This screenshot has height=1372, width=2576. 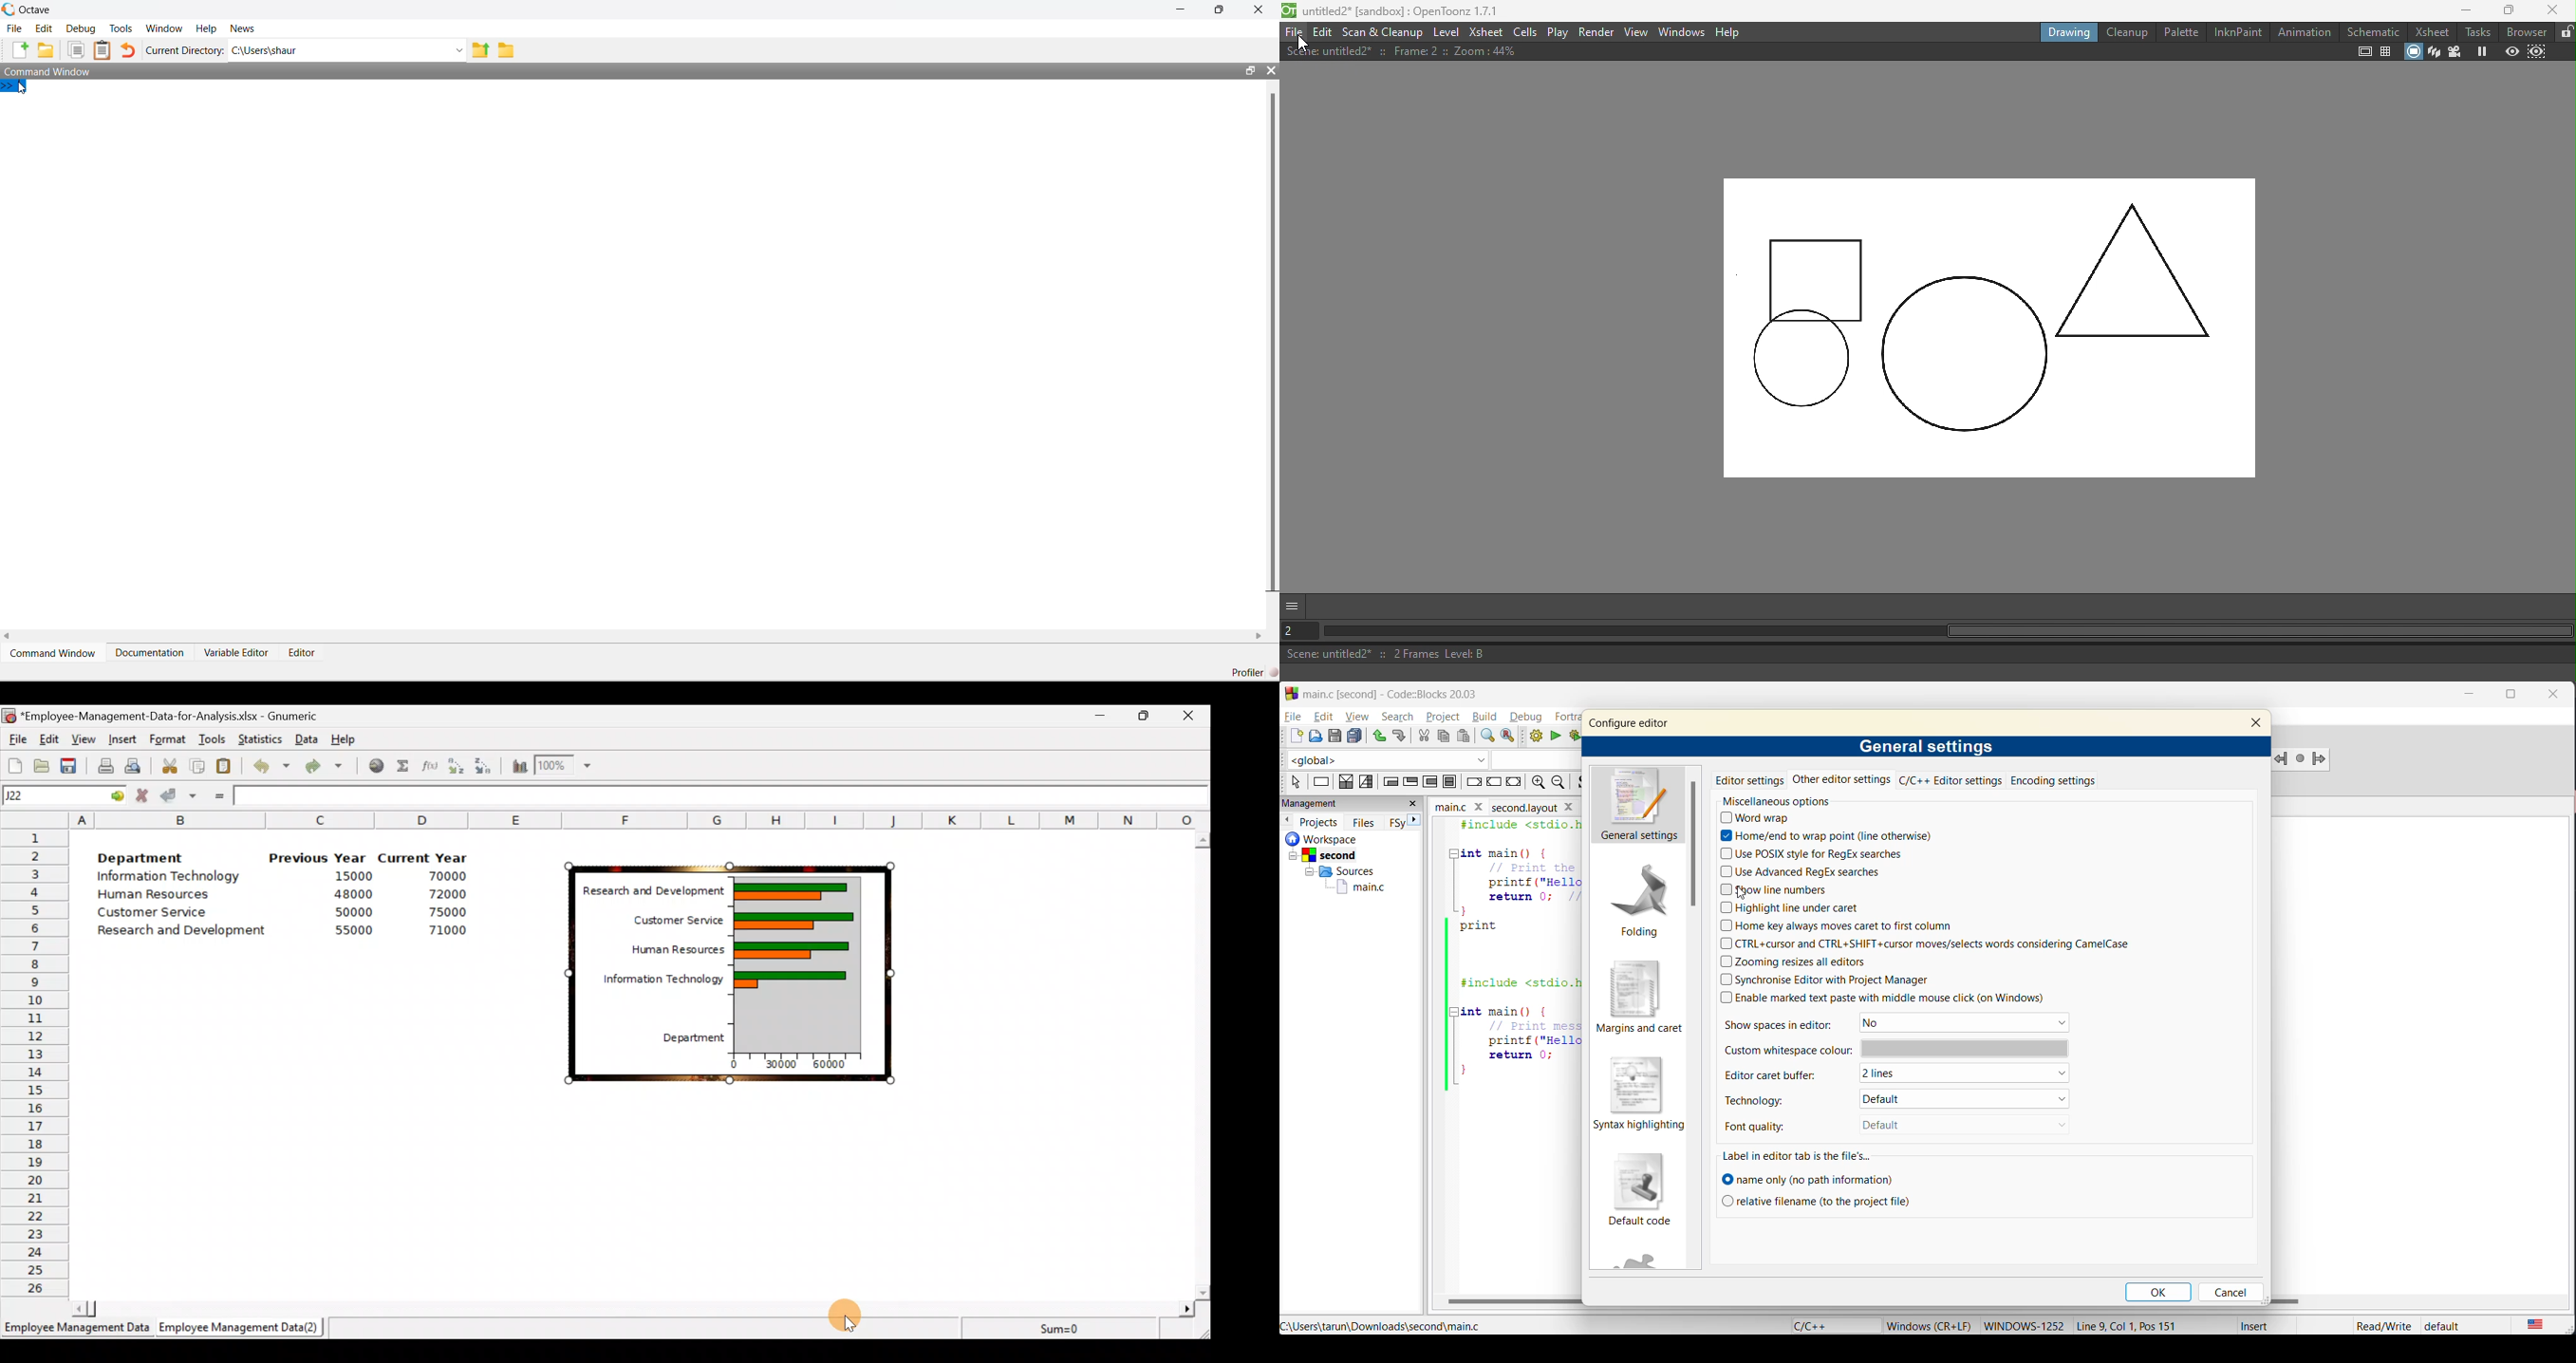 What do you see at coordinates (1410, 781) in the screenshot?
I see `exit condition loop` at bounding box center [1410, 781].